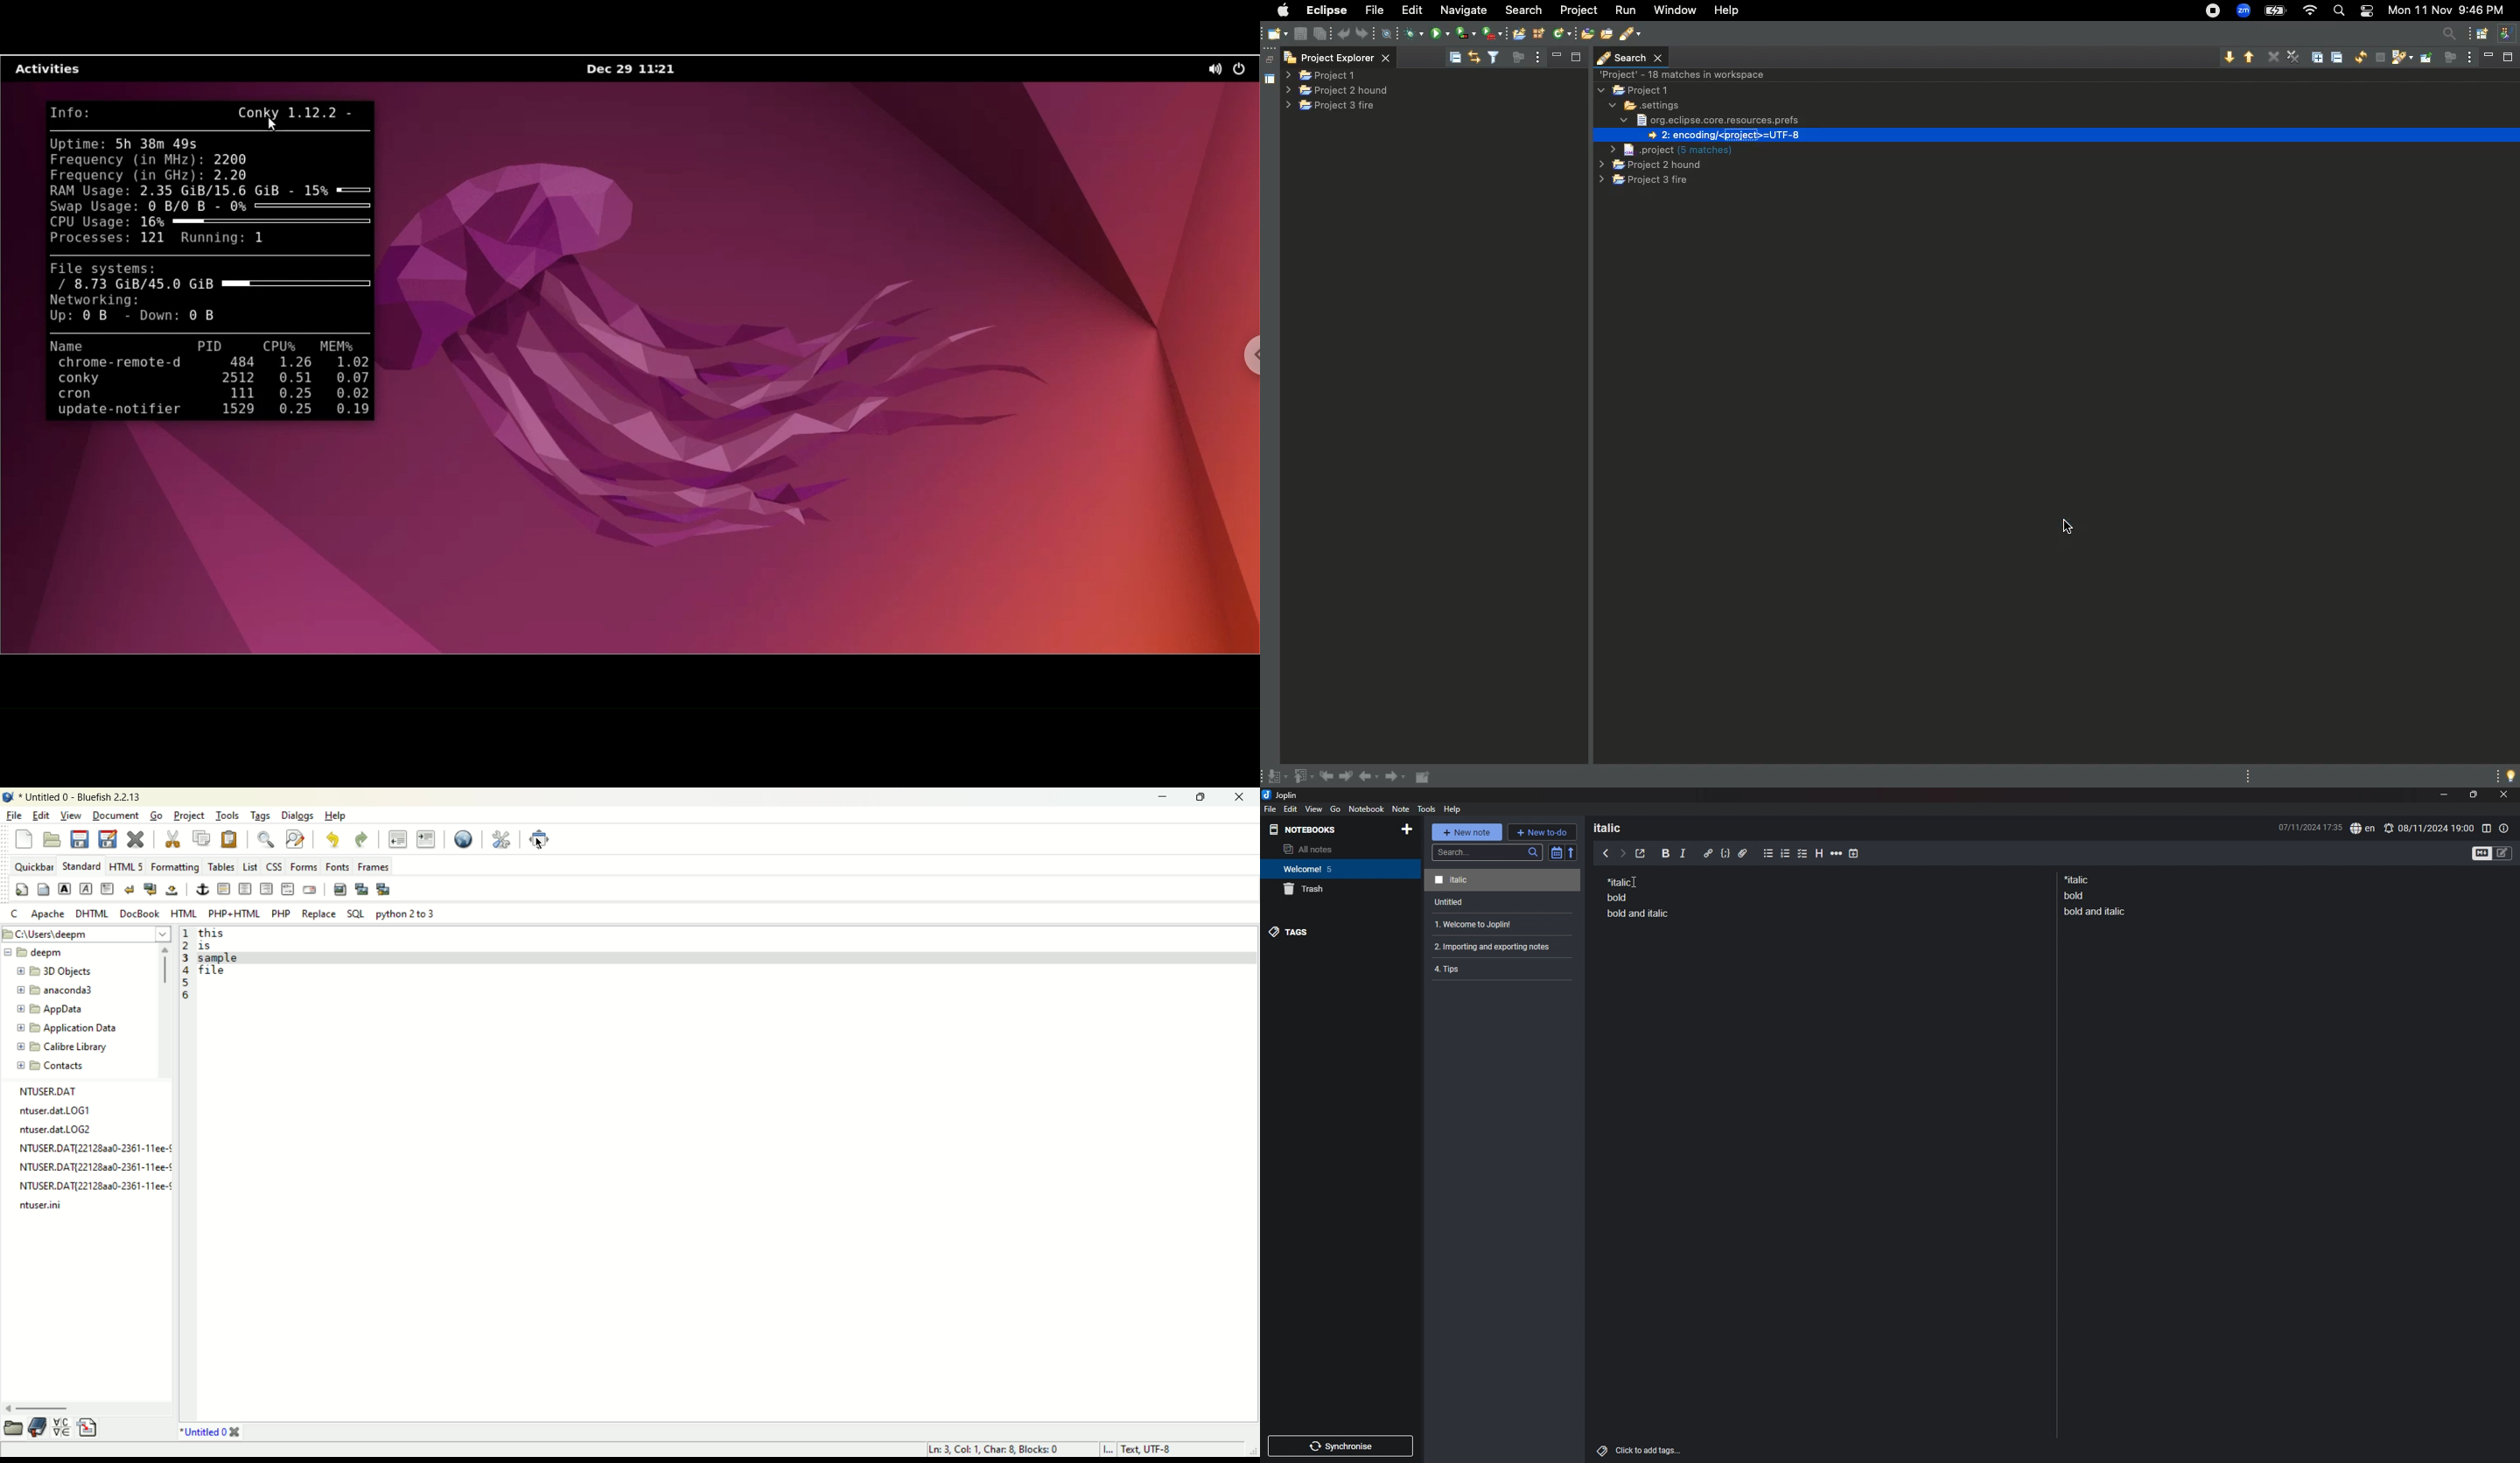 The width and height of the screenshot is (2520, 1484). Describe the element at coordinates (1623, 854) in the screenshot. I see `next` at that location.